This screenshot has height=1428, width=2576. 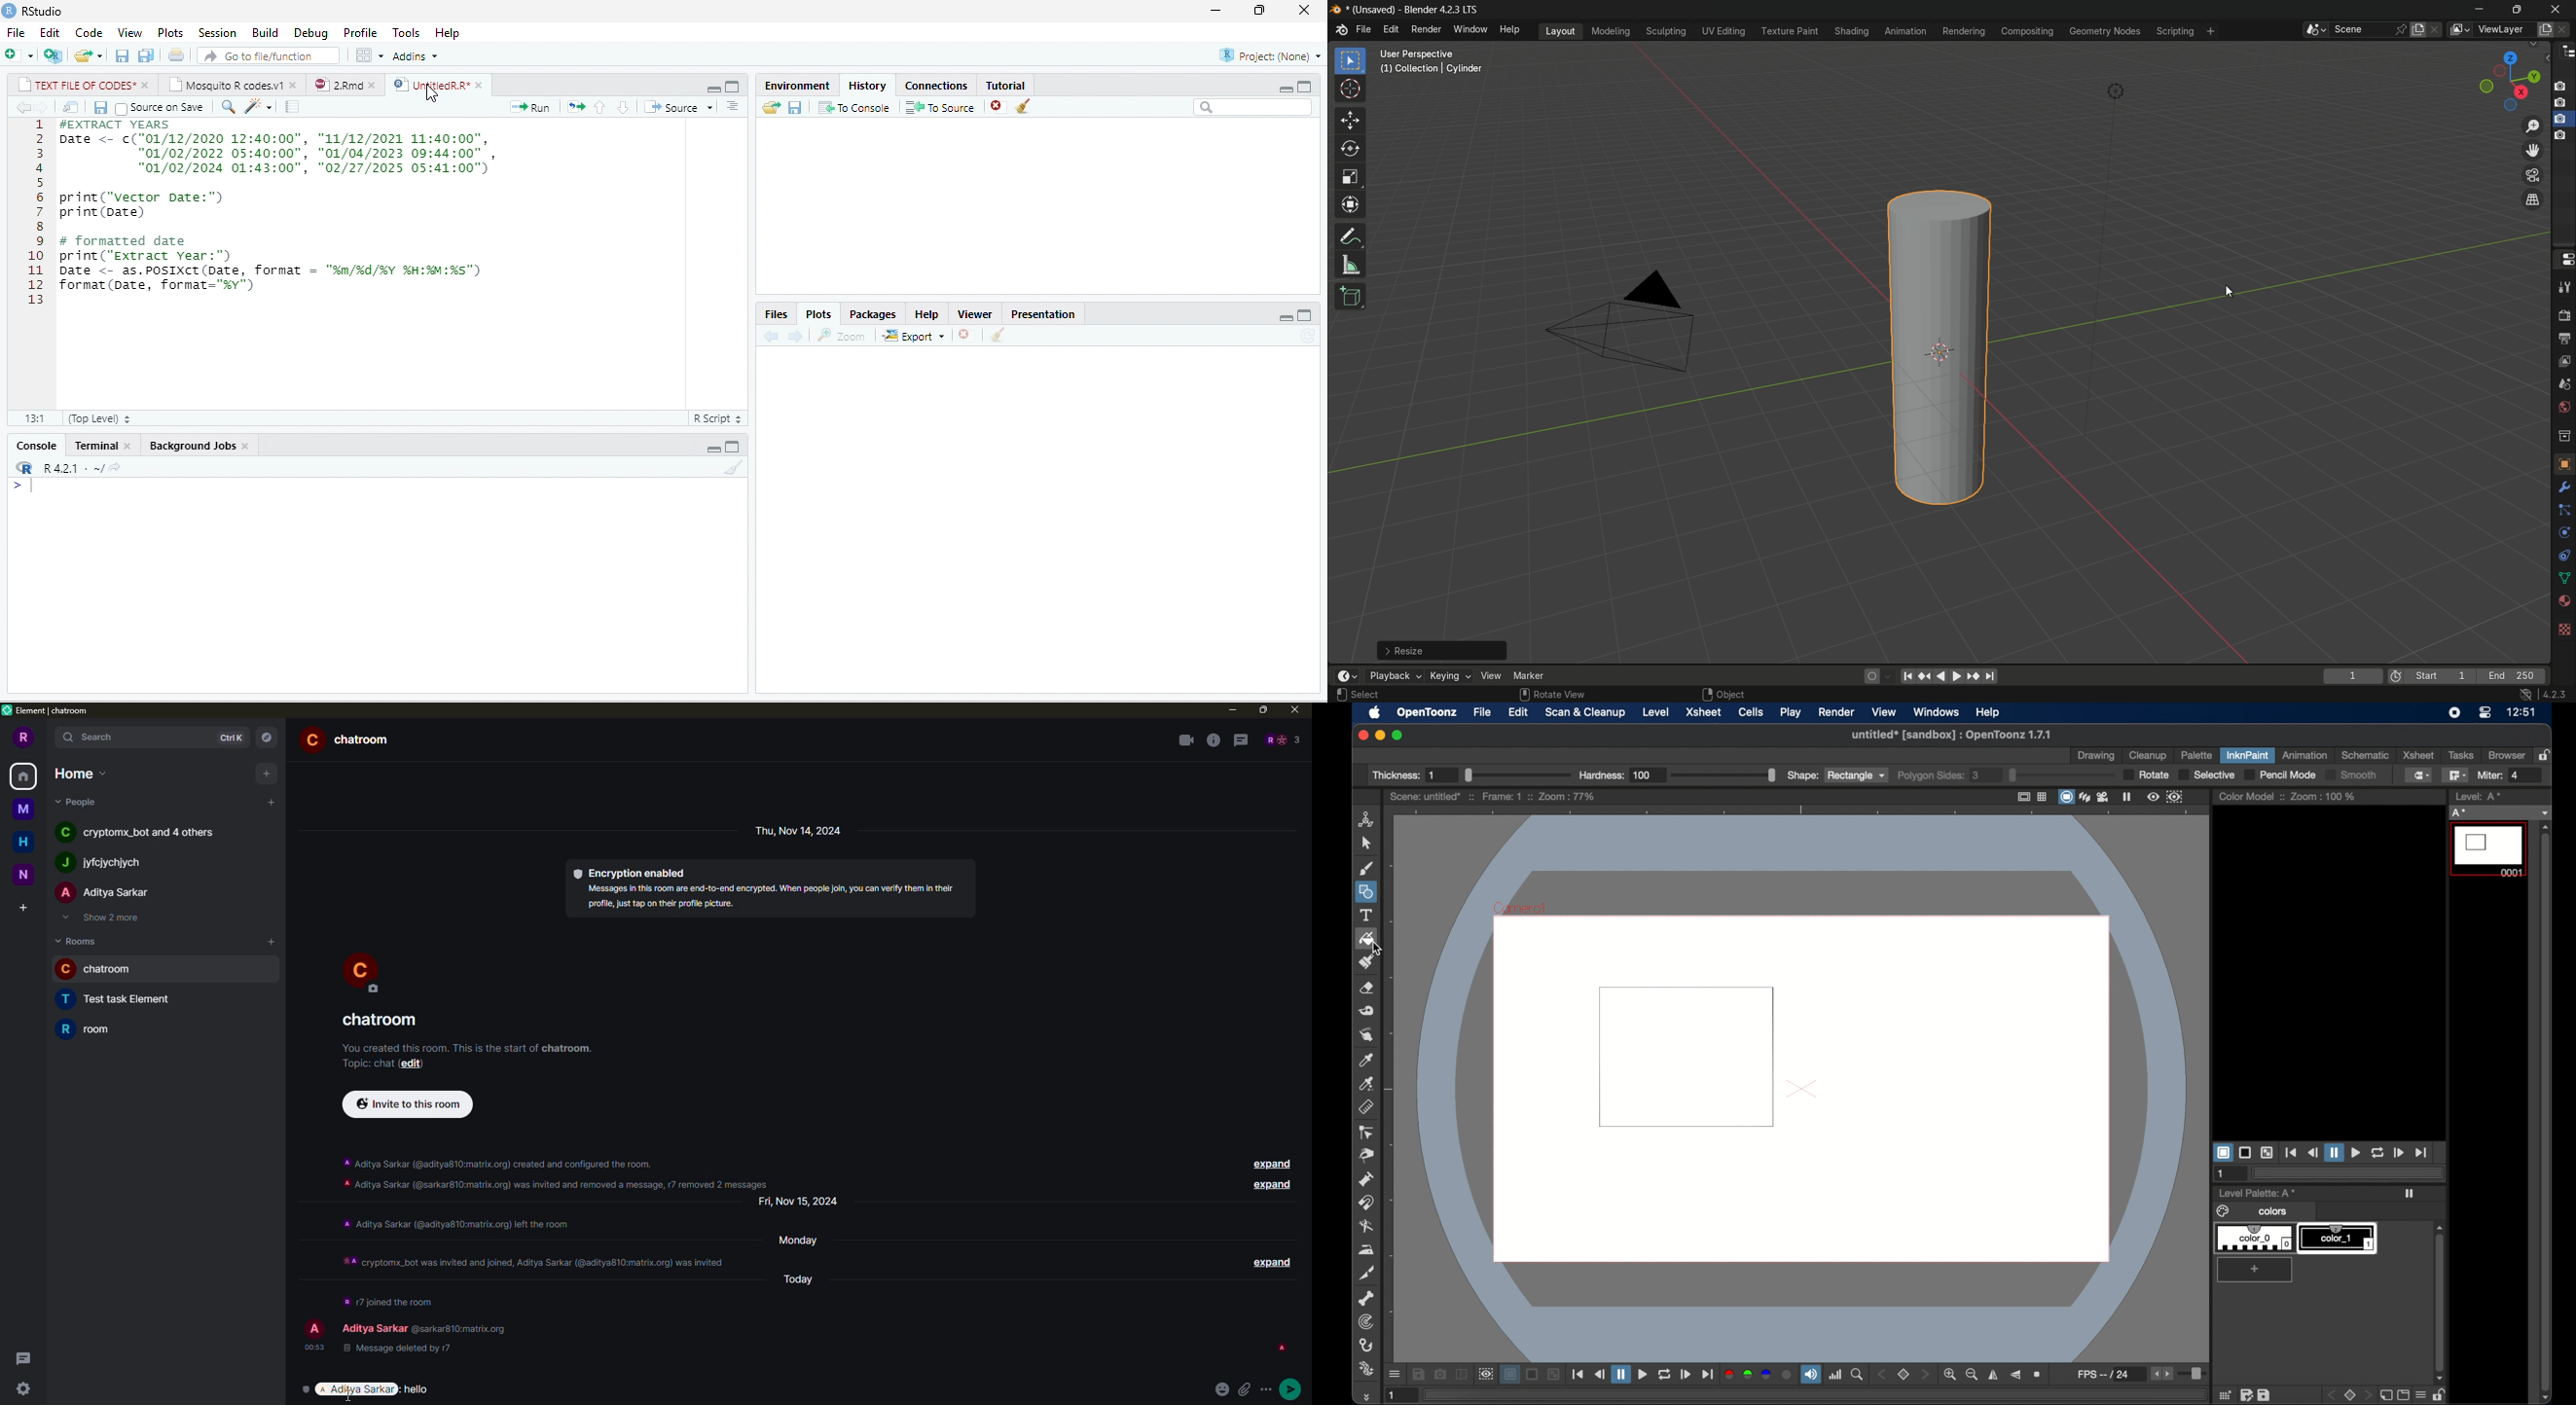 What do you see at coordinates (713, 450) in the screenshot?
I see `minimize` at bounding box center [713, 450].